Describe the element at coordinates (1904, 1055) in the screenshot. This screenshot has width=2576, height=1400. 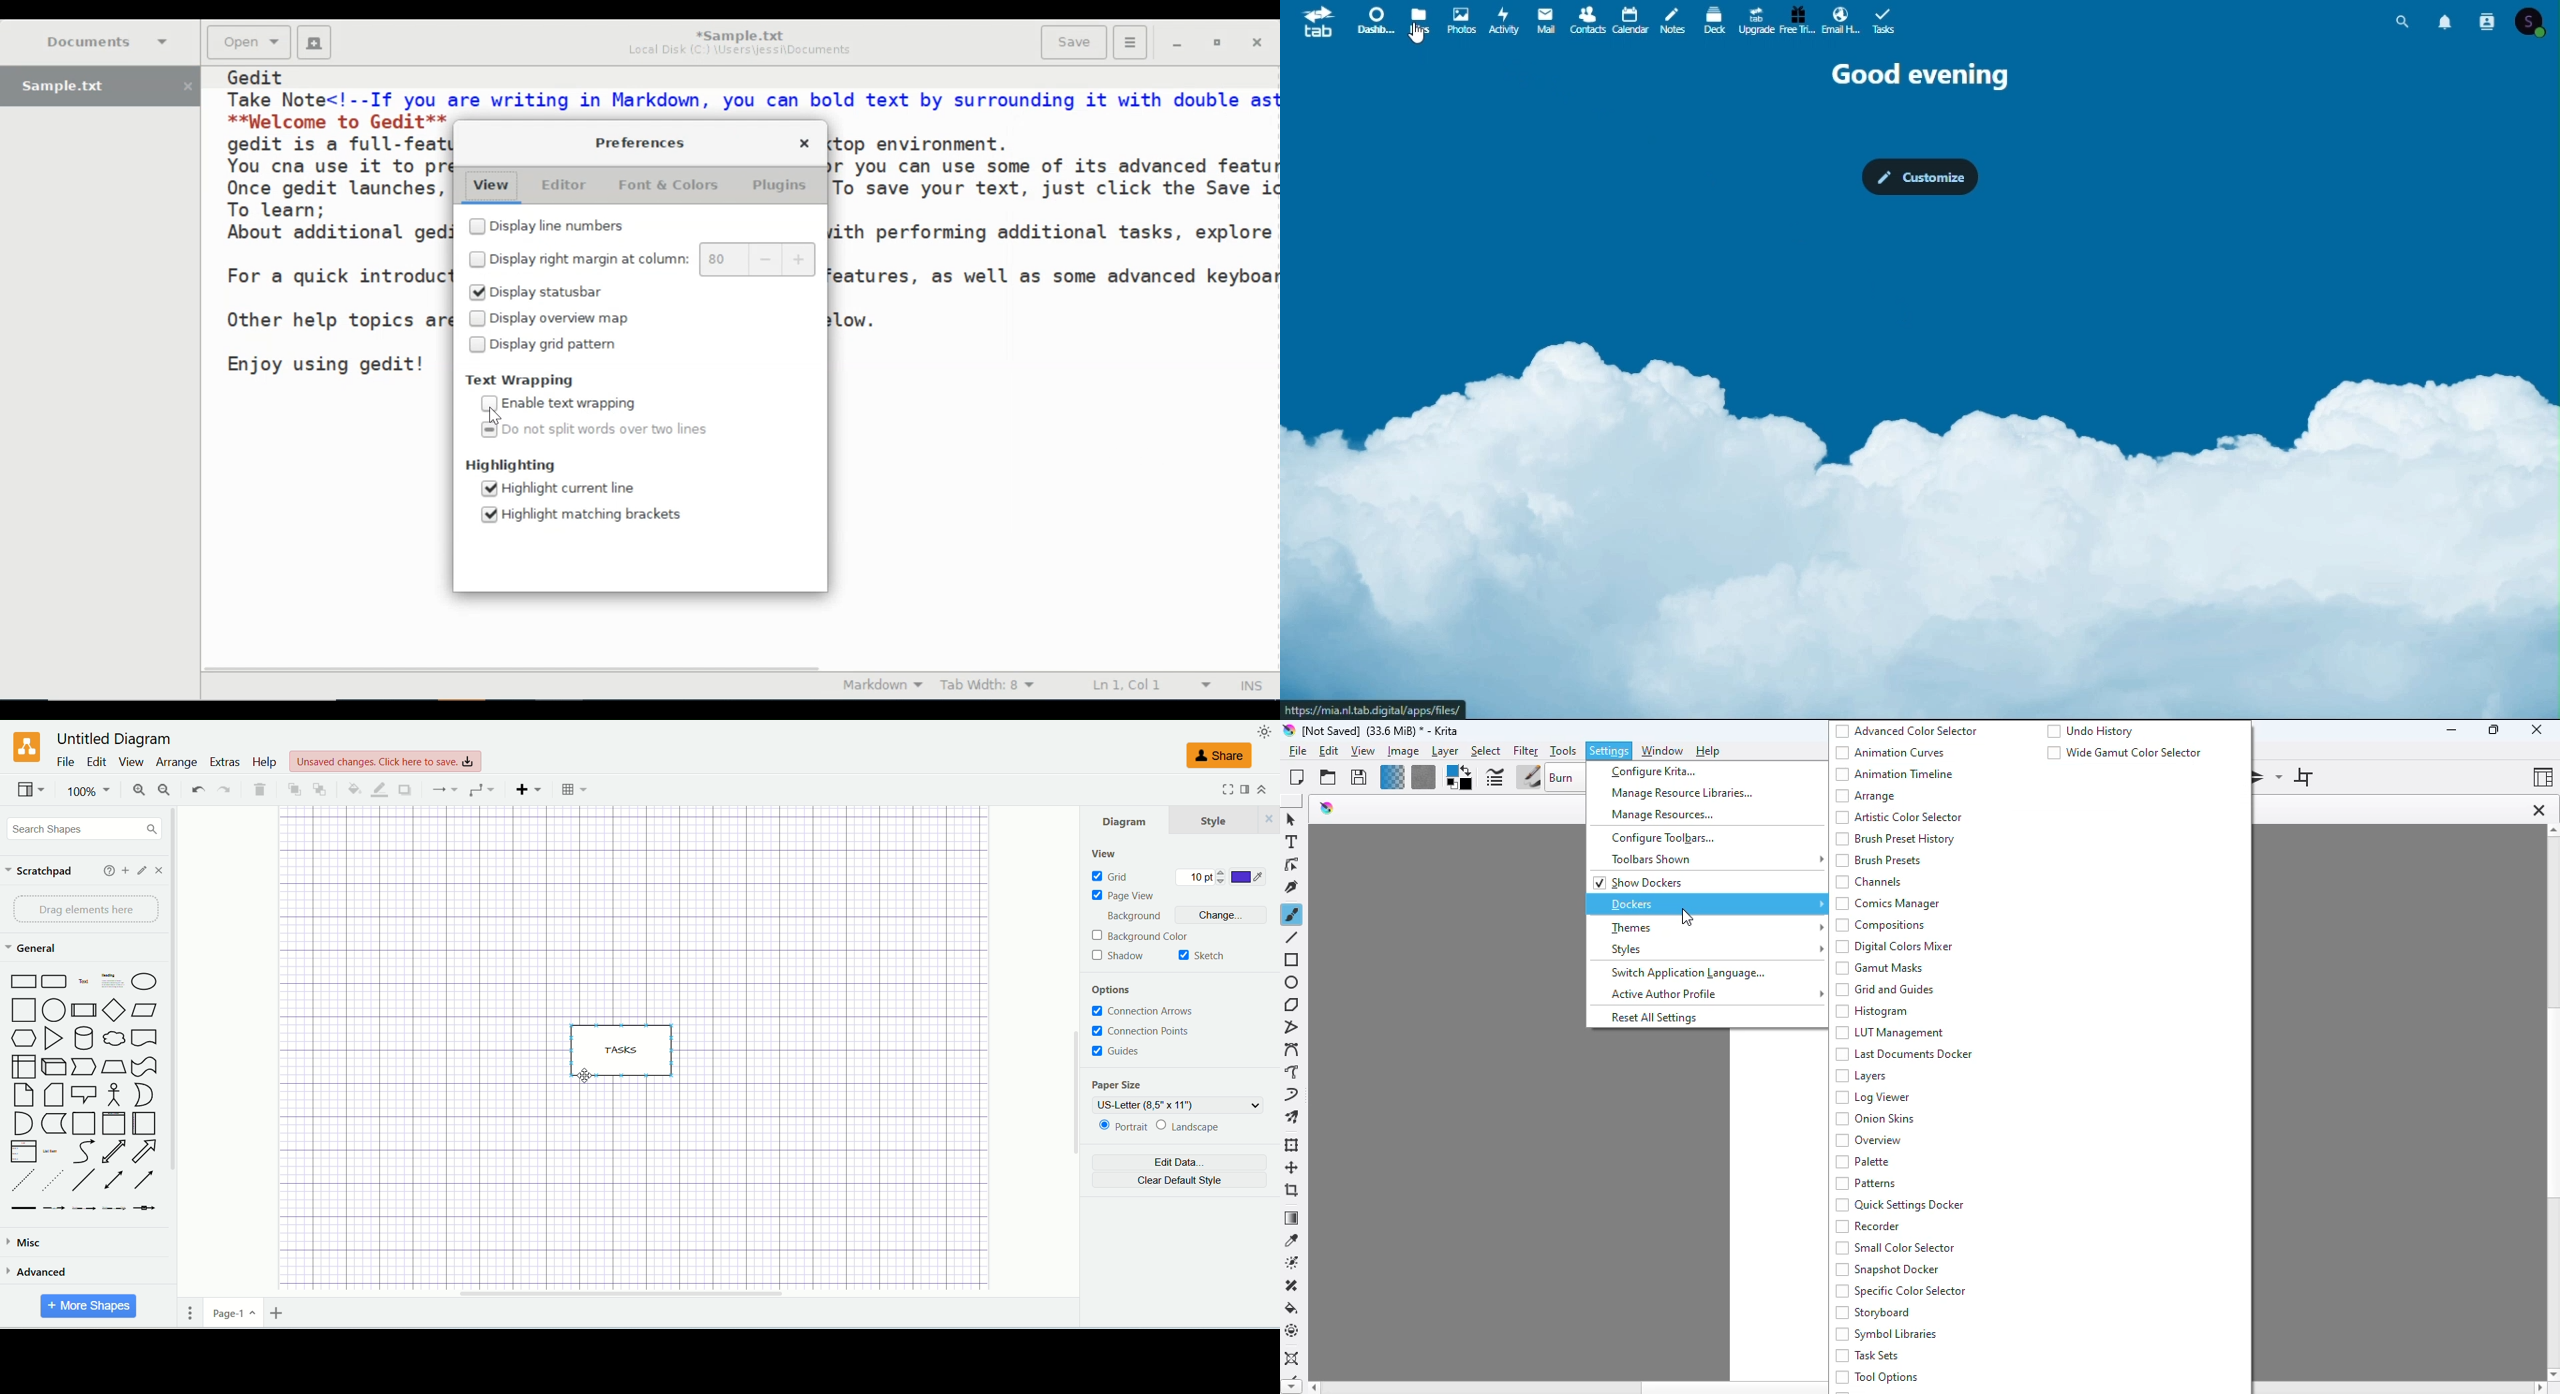
I see `last documents docker` at that location.